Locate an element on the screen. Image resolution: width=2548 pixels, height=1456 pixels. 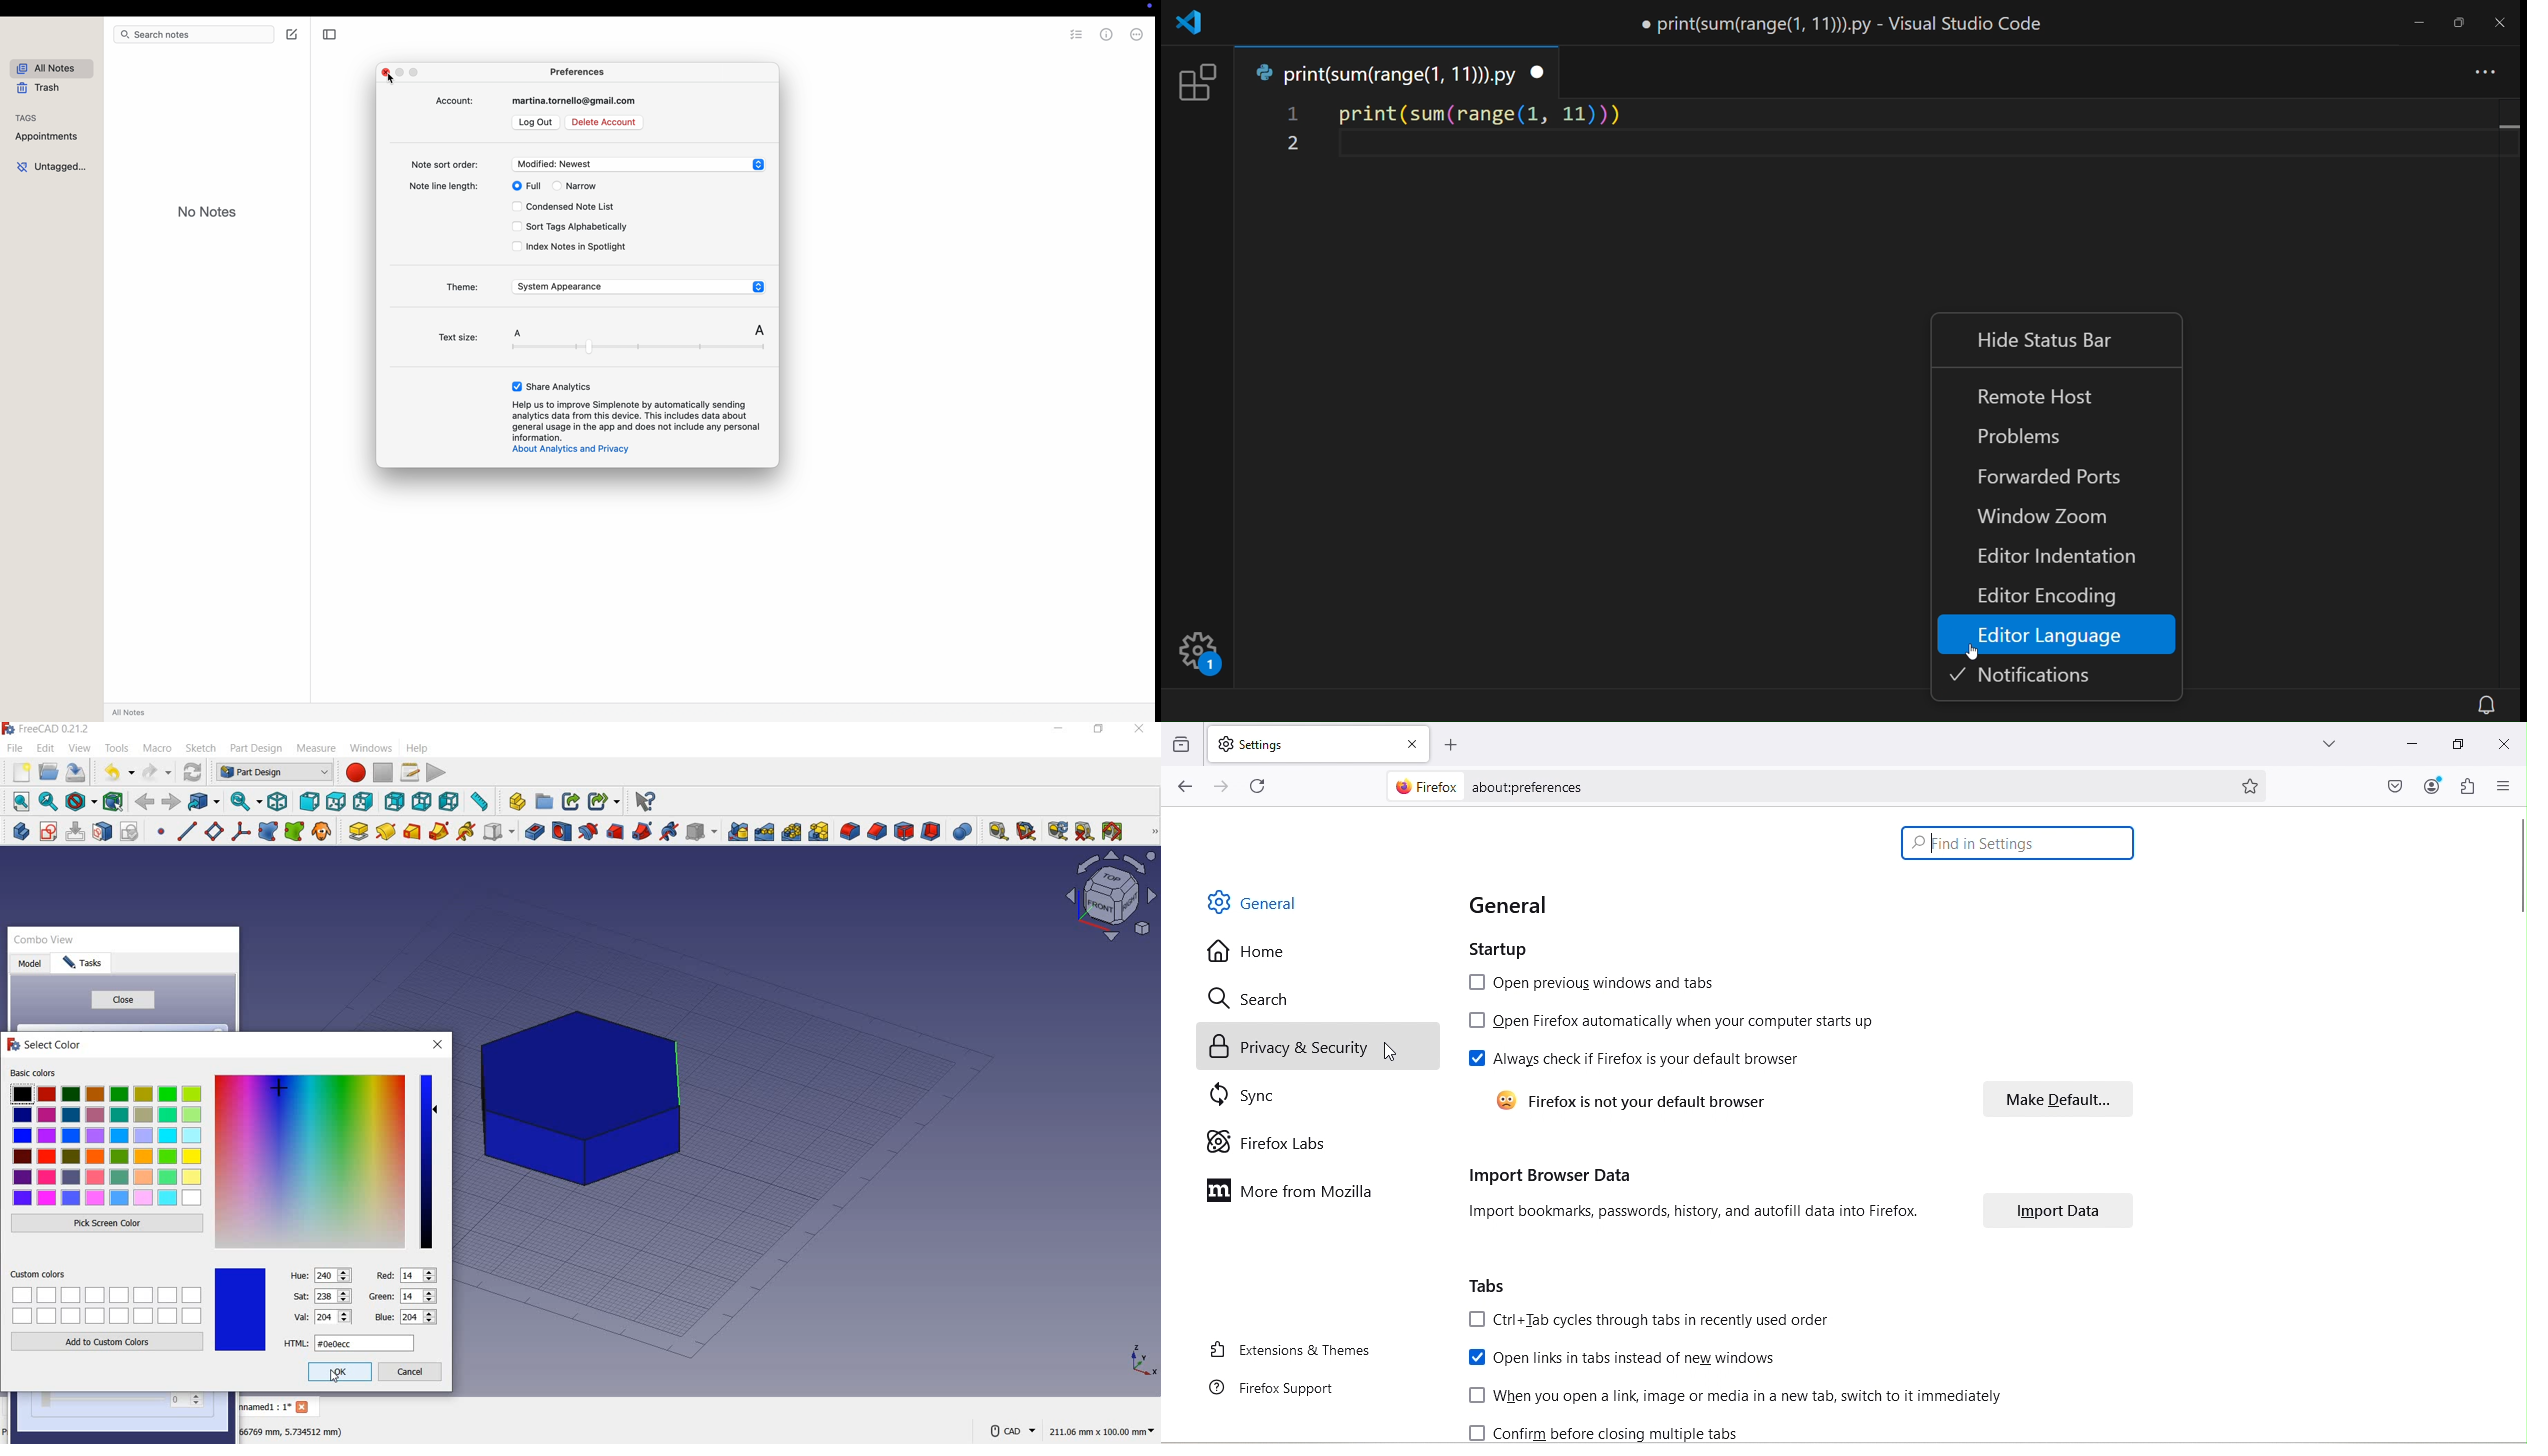
refresh is located at coordinates (192, 772).